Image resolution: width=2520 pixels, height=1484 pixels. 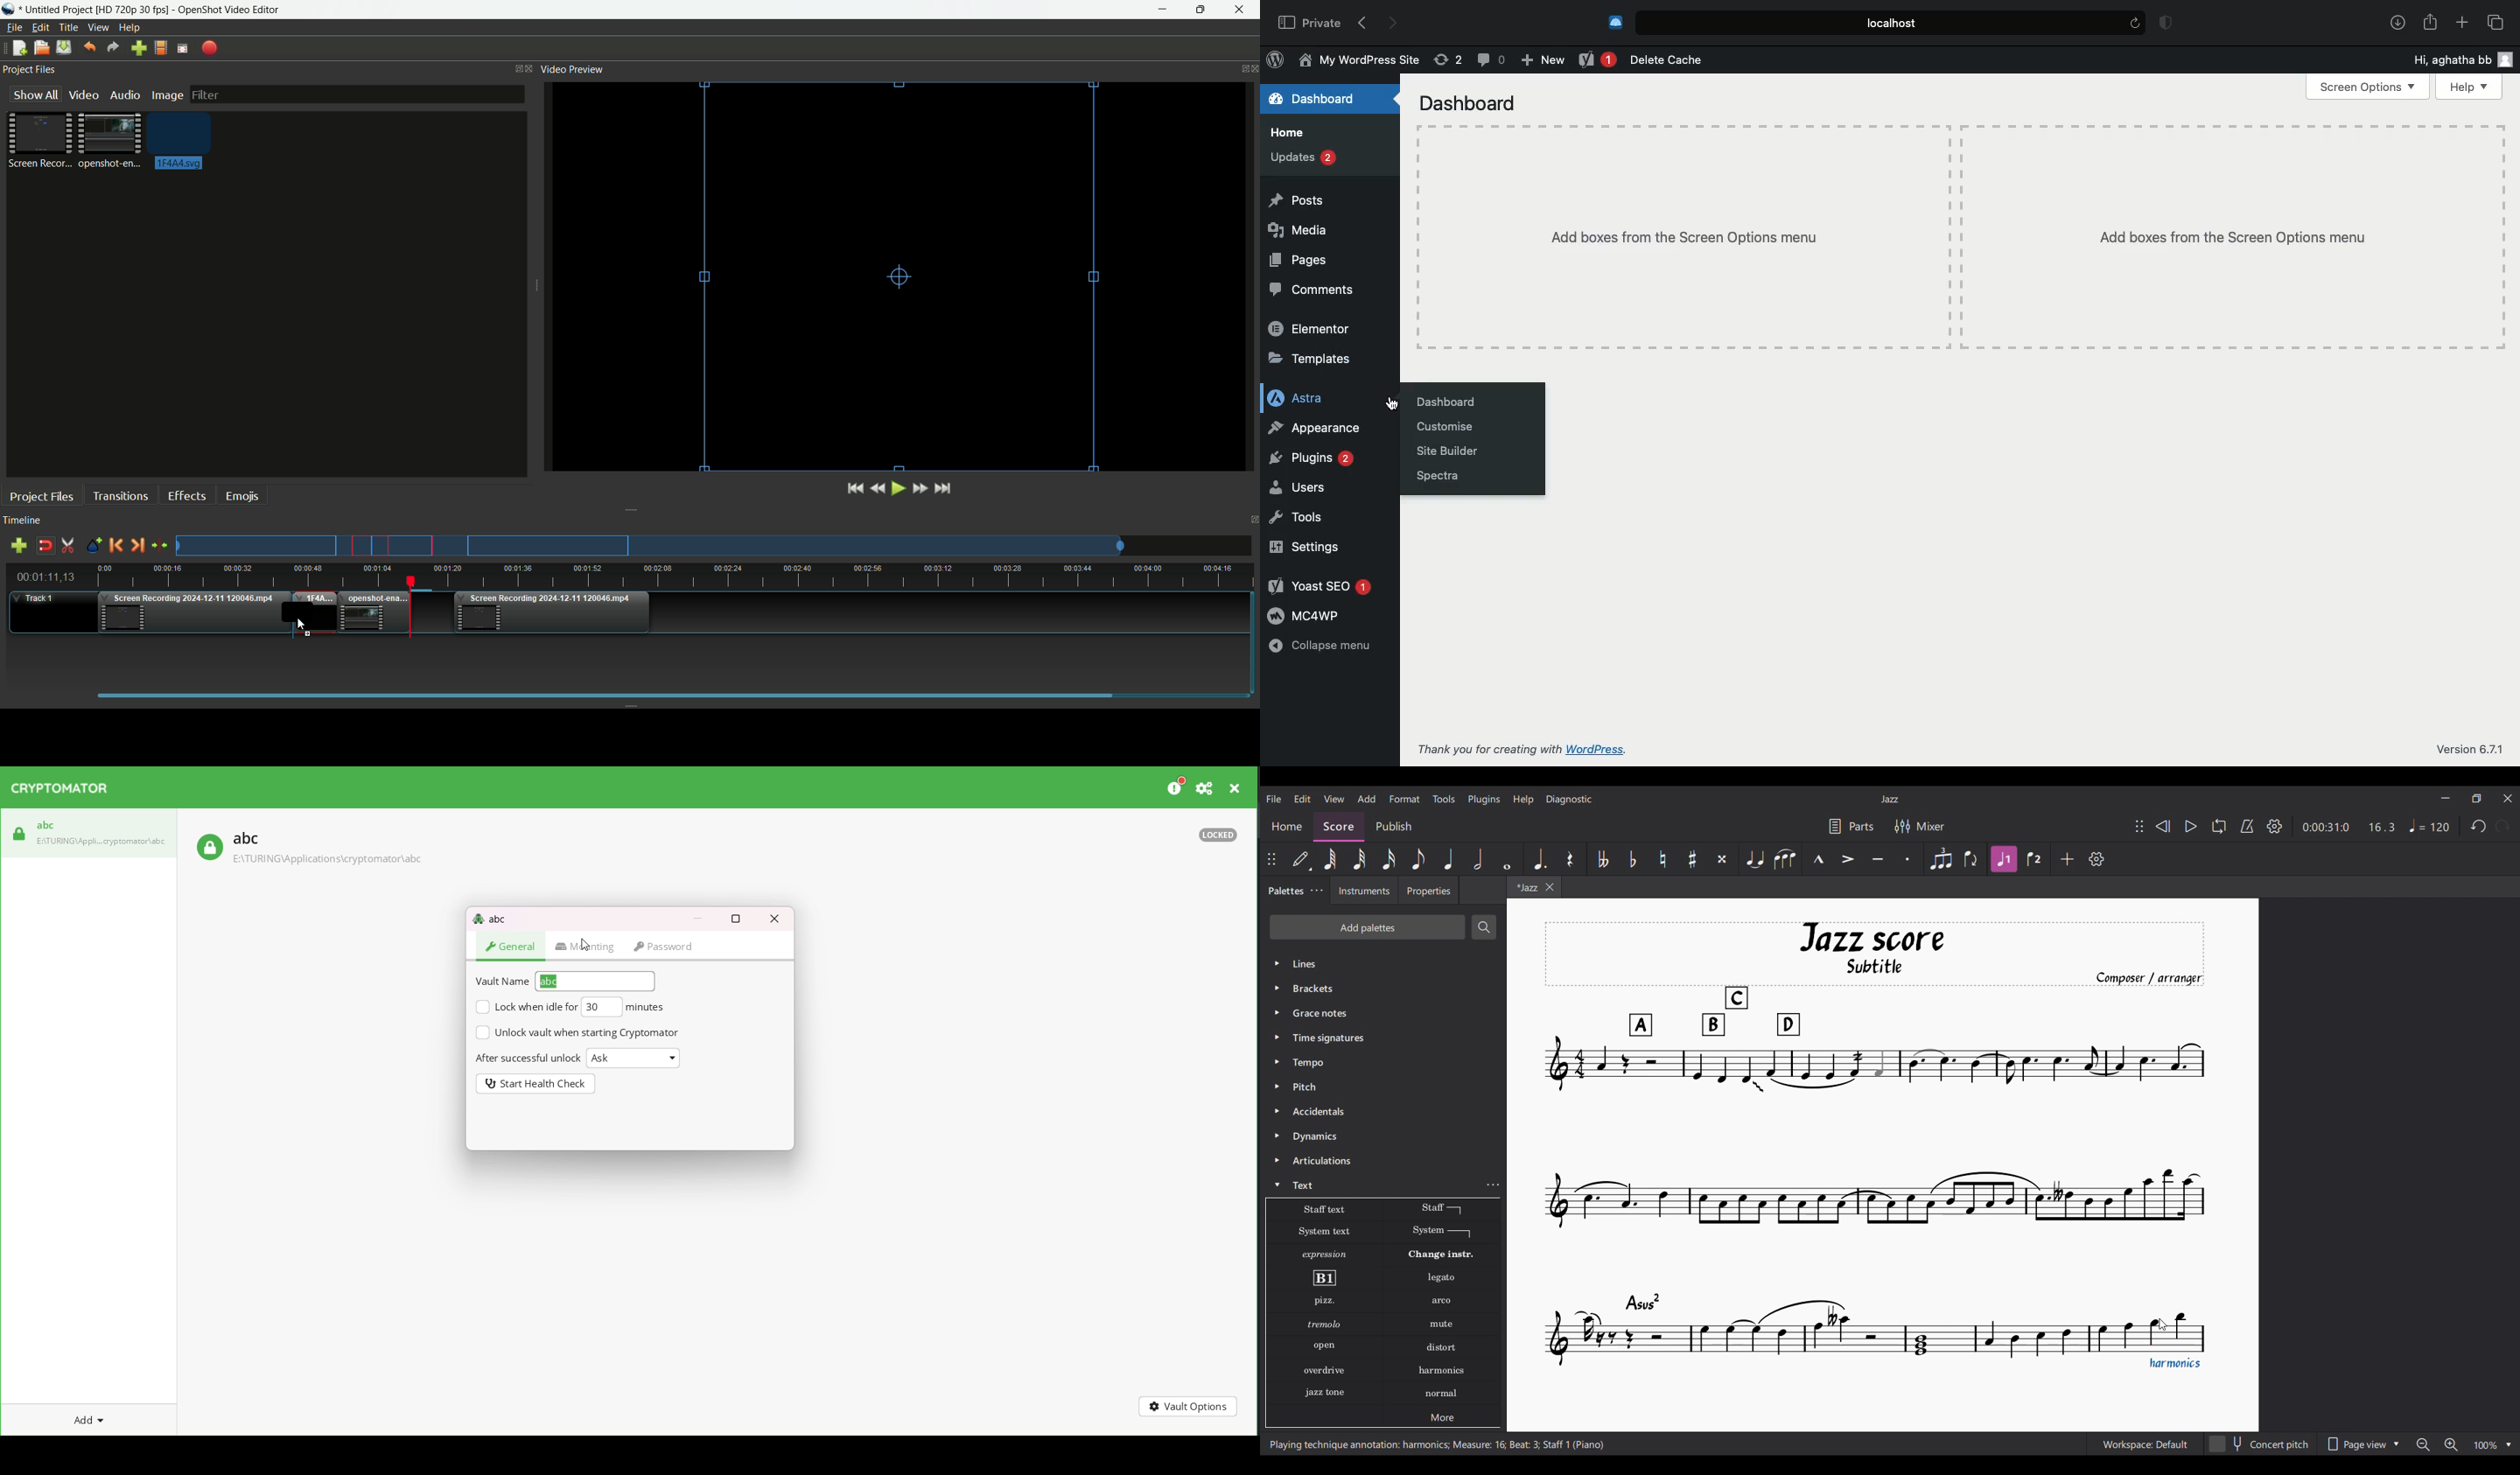 What do you see at coordinates (1305, 159) in the screenshot?
I see `Updates 2` at bounding box center [1305, 159].